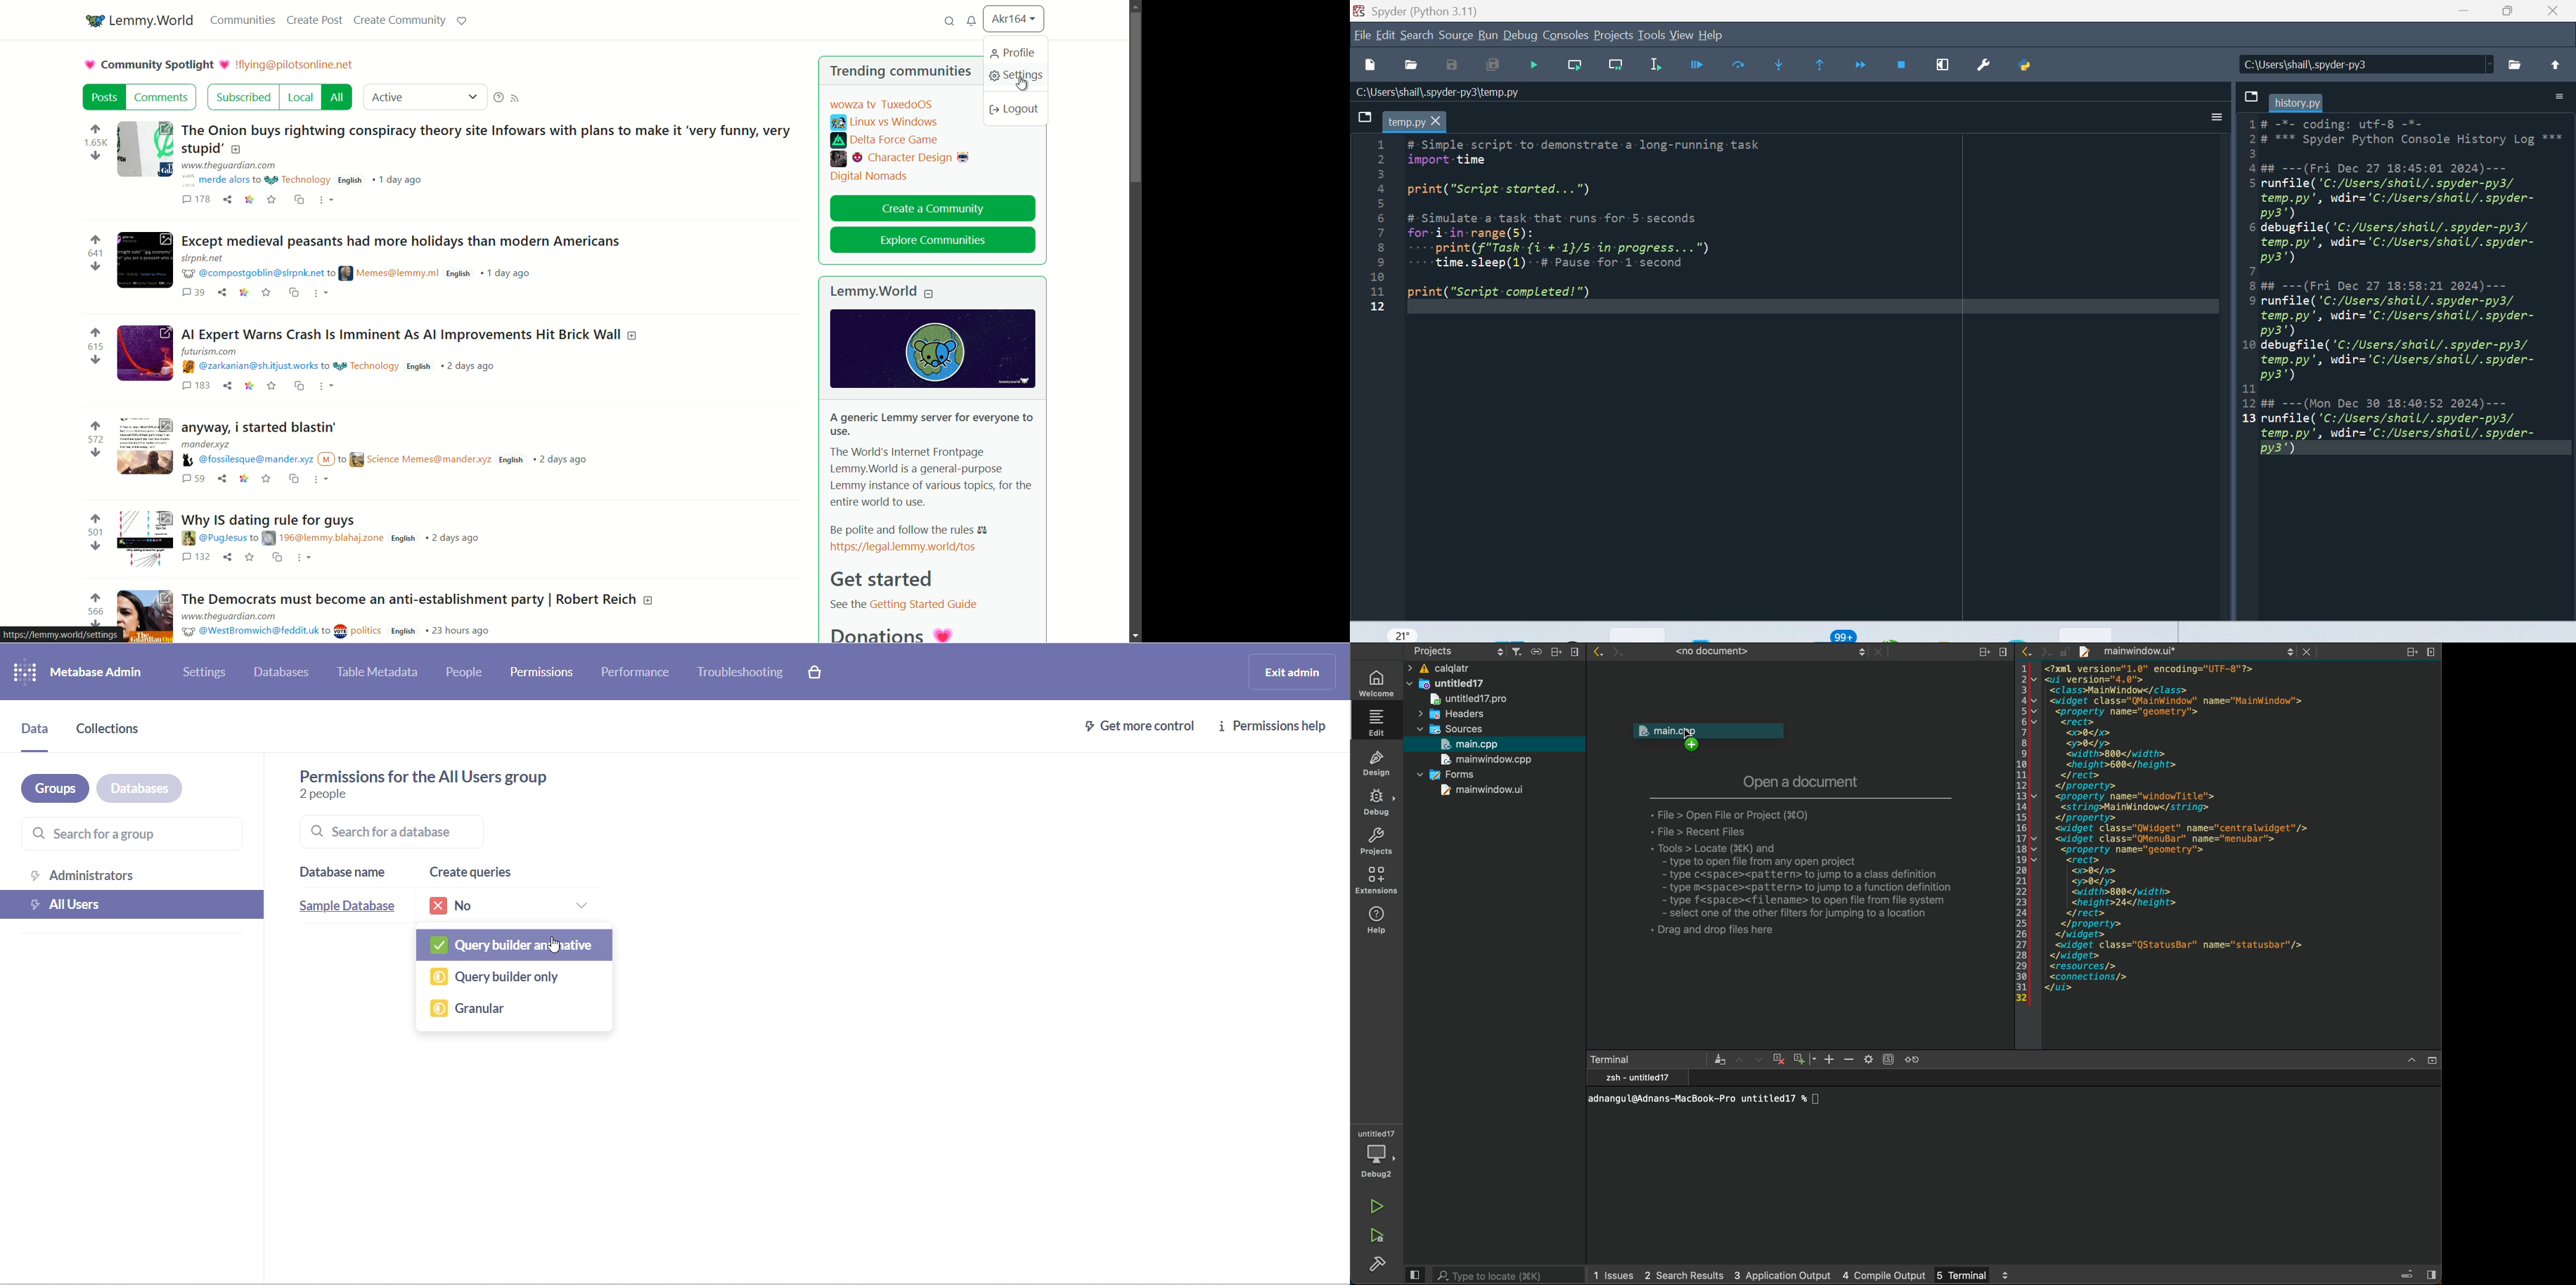  Describe the element at coordinates (1475, 745) in the screenshot. I see `main,cpp` at that location.